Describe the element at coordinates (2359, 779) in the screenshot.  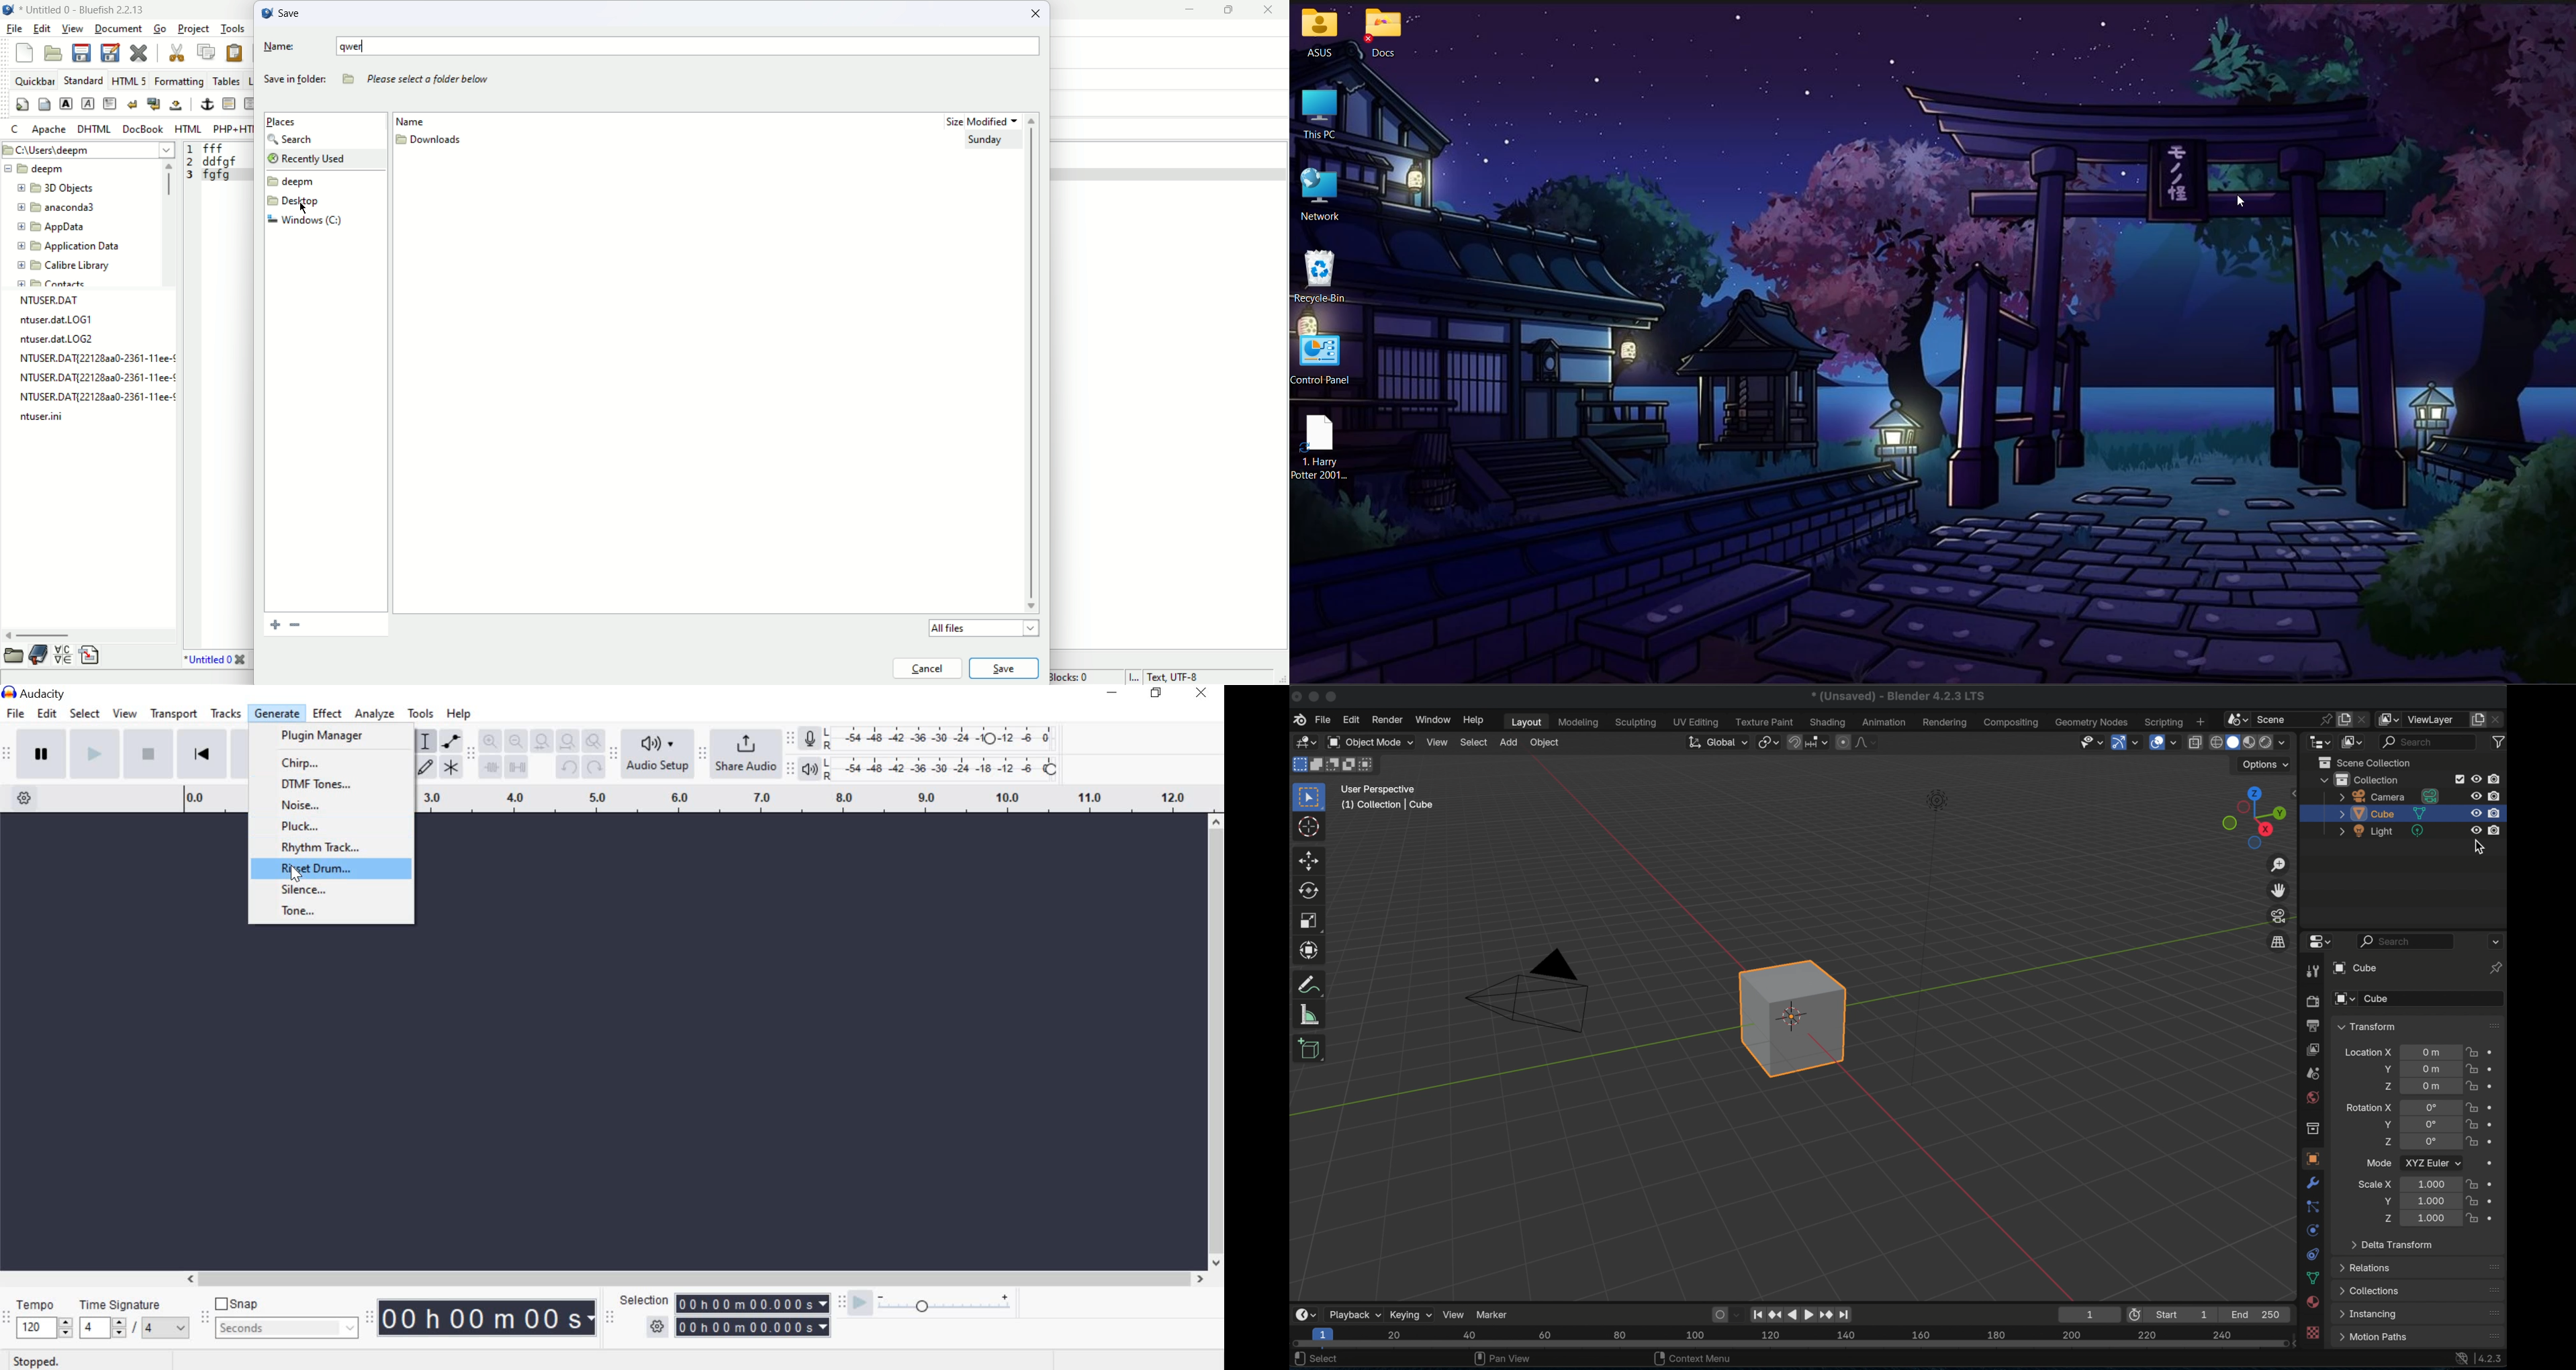
I see `collection` at that location.